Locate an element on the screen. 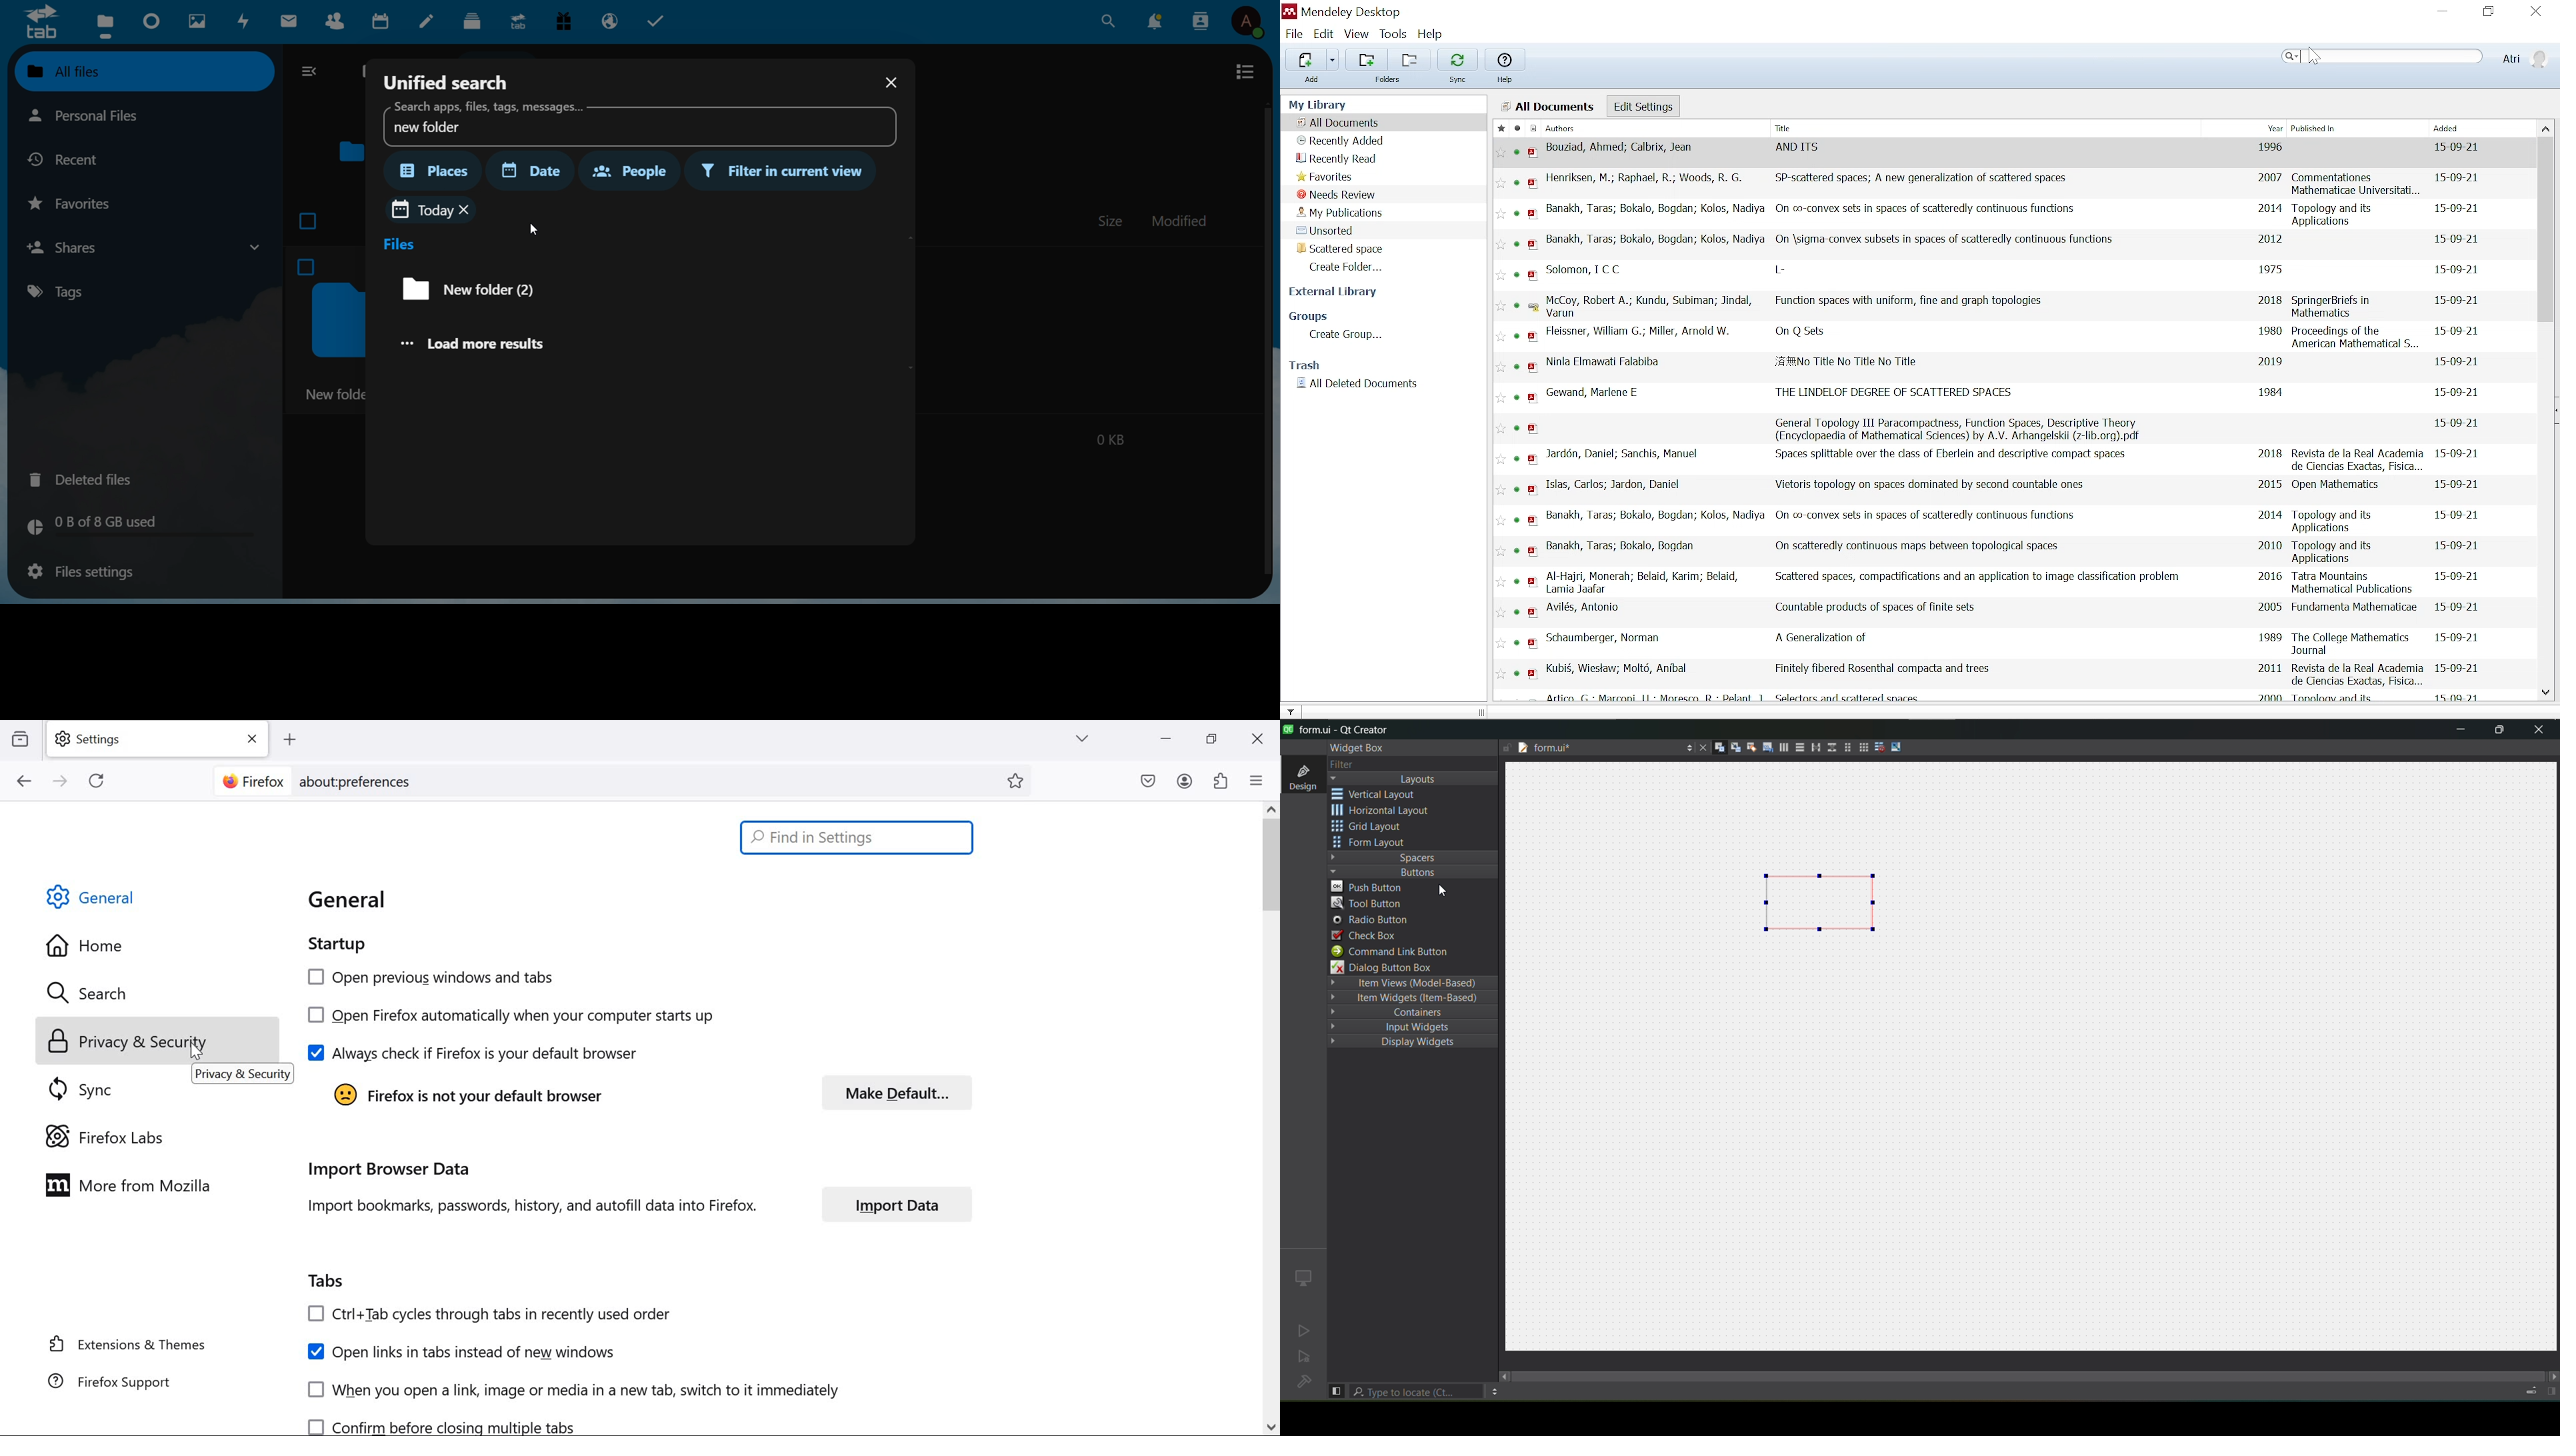  images is located at coordinates (196, 21).